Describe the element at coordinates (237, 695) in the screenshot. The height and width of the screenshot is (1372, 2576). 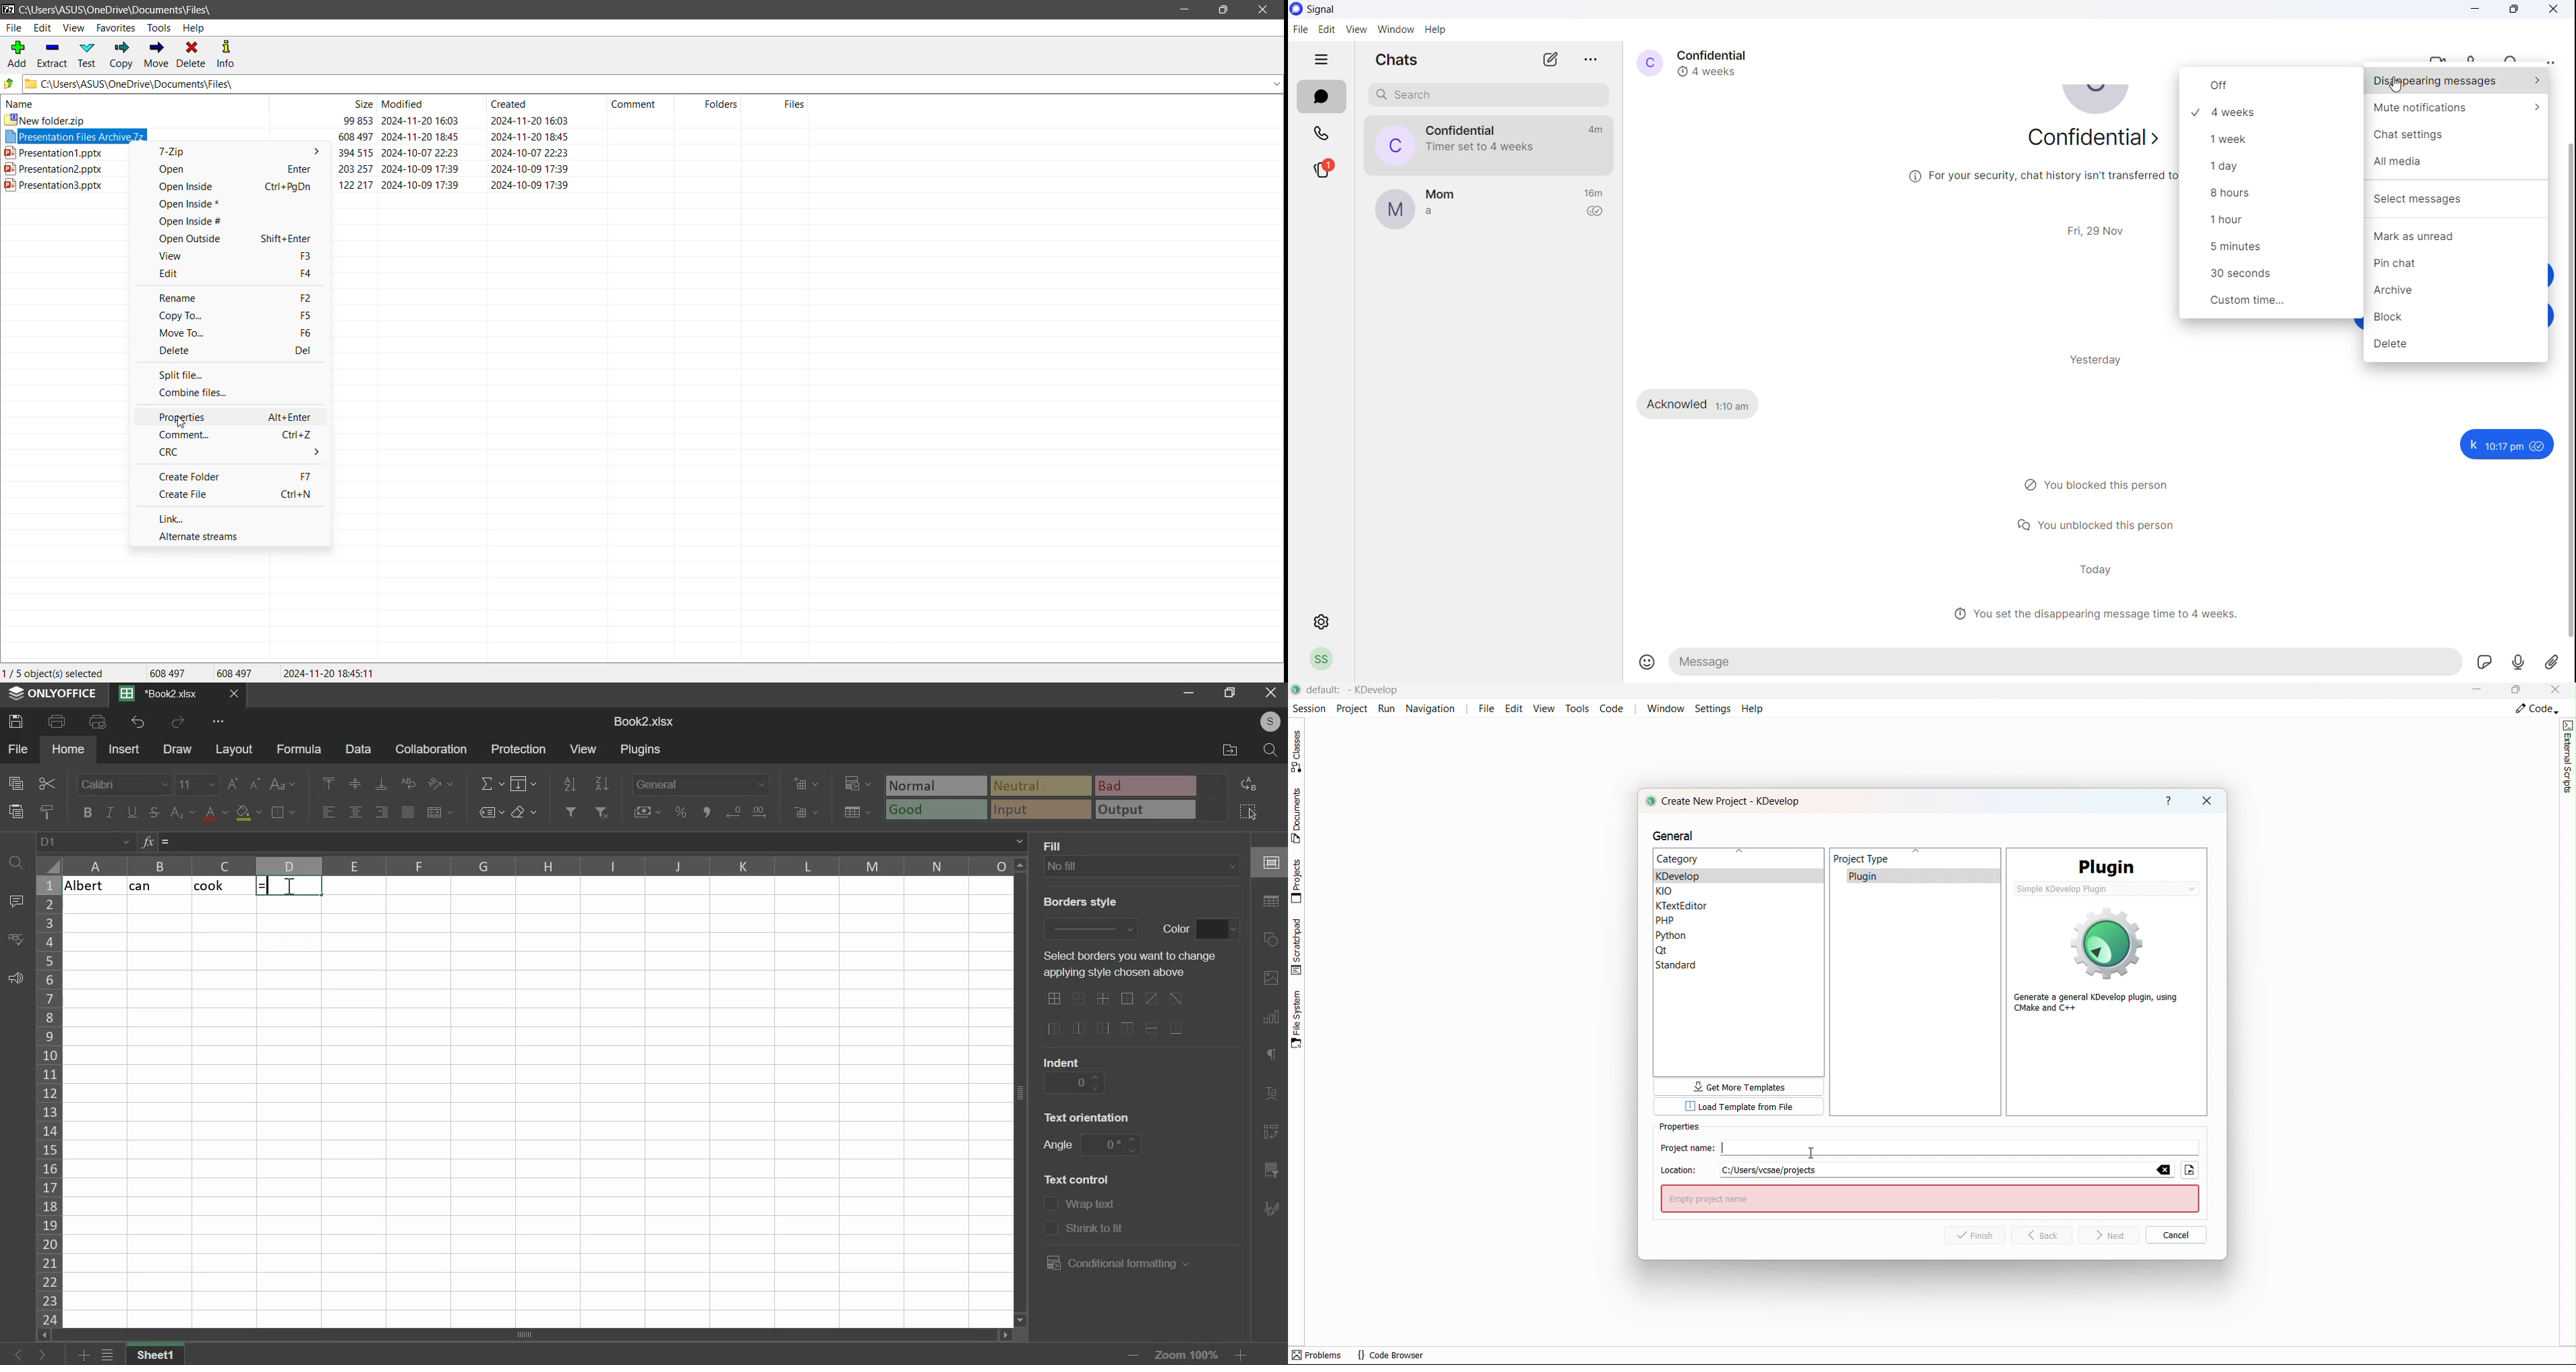
I see `close` at that location.